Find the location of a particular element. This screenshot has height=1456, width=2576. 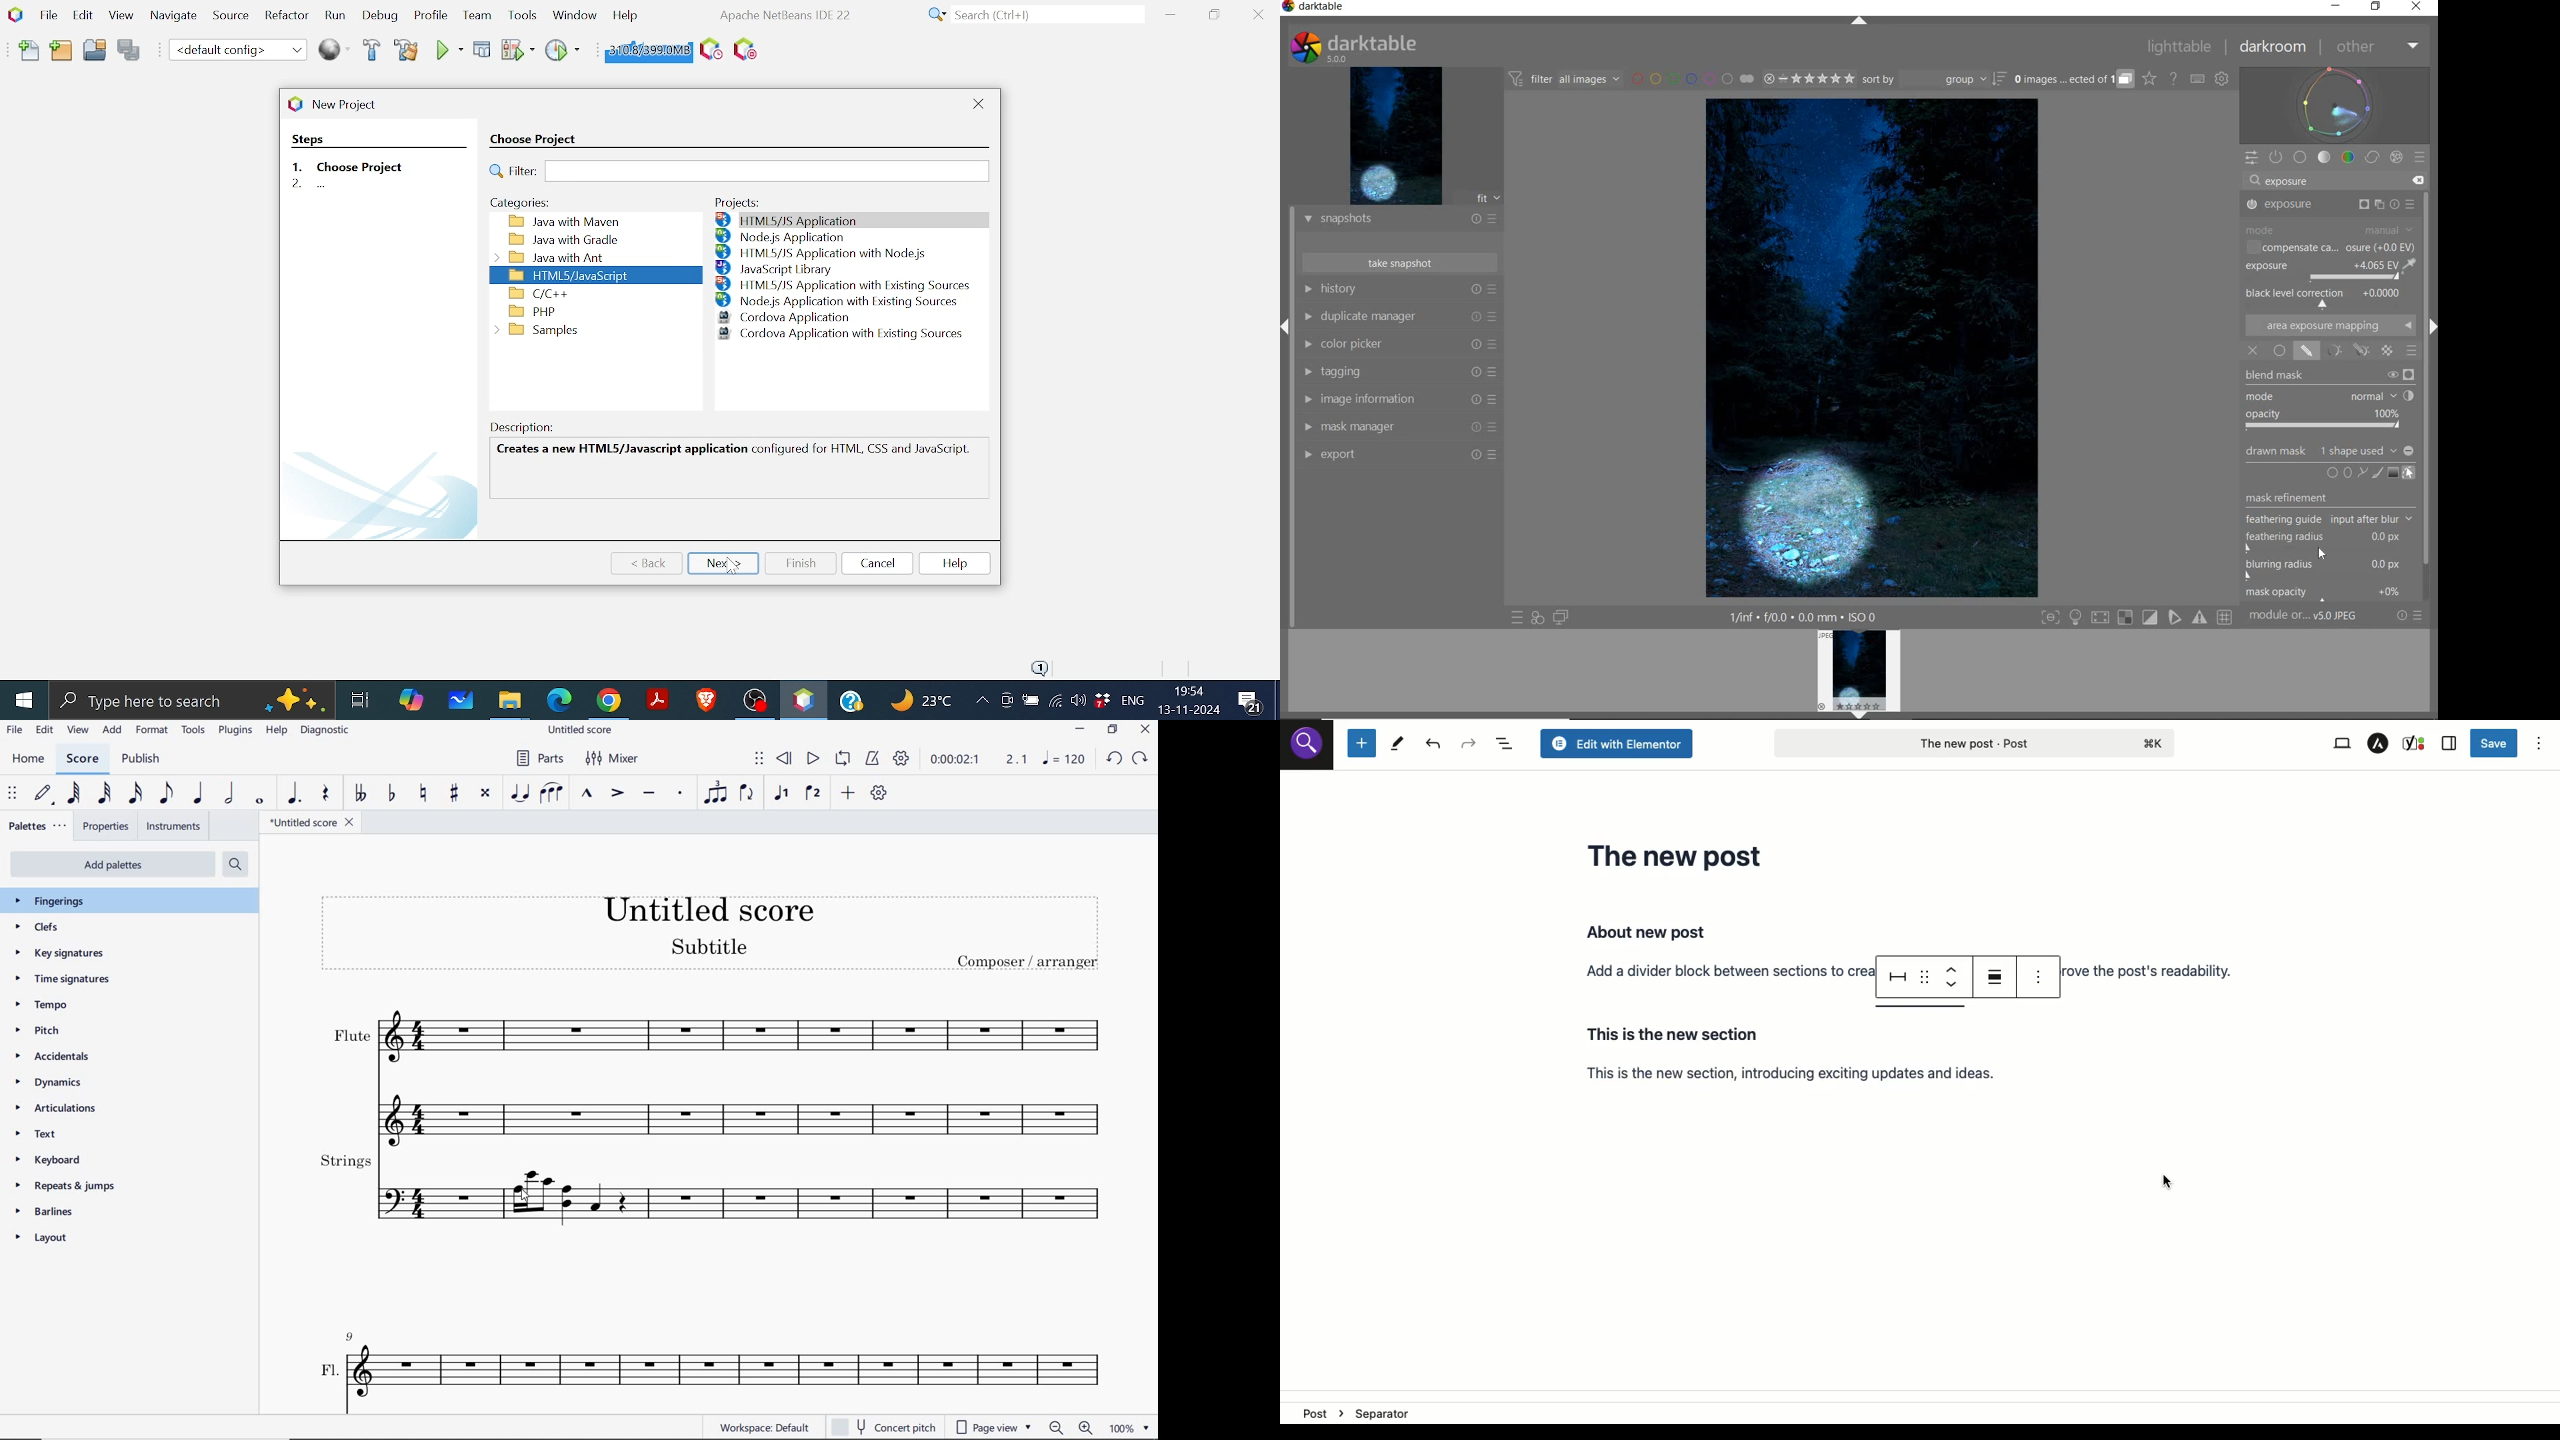

Align is located at coordinates (1997, 978).